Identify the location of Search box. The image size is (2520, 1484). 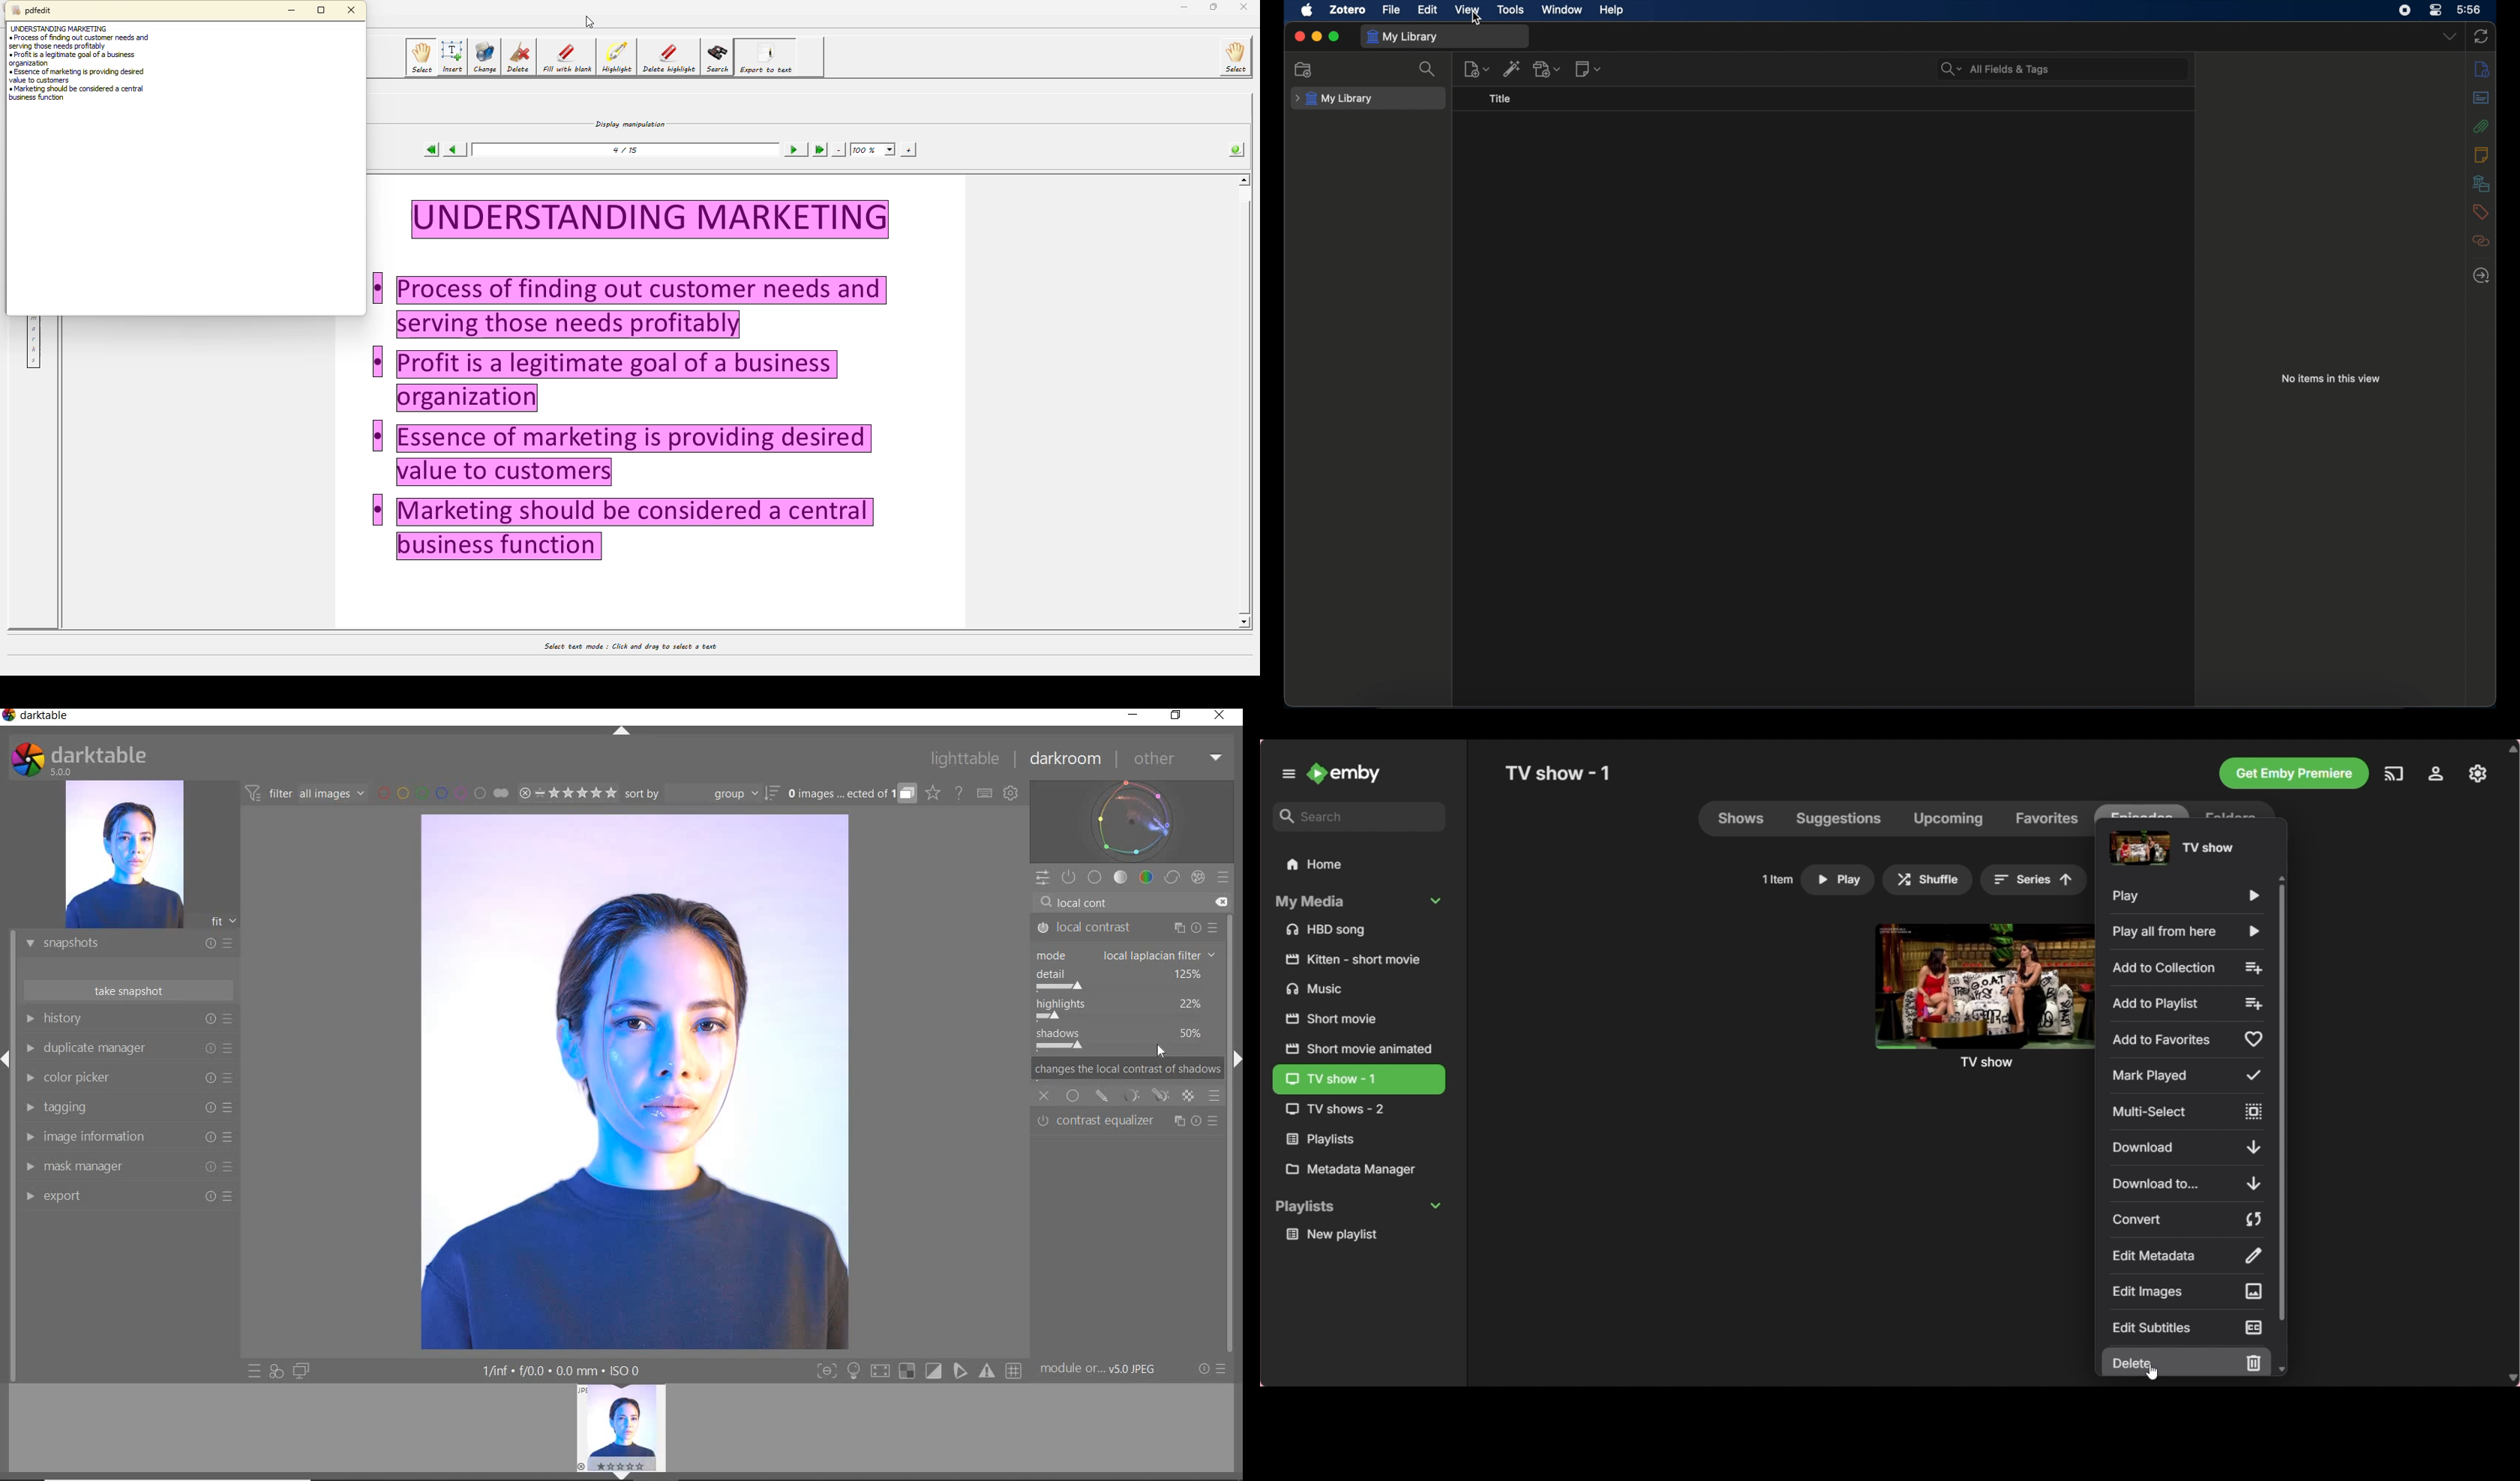
(1360, 816).